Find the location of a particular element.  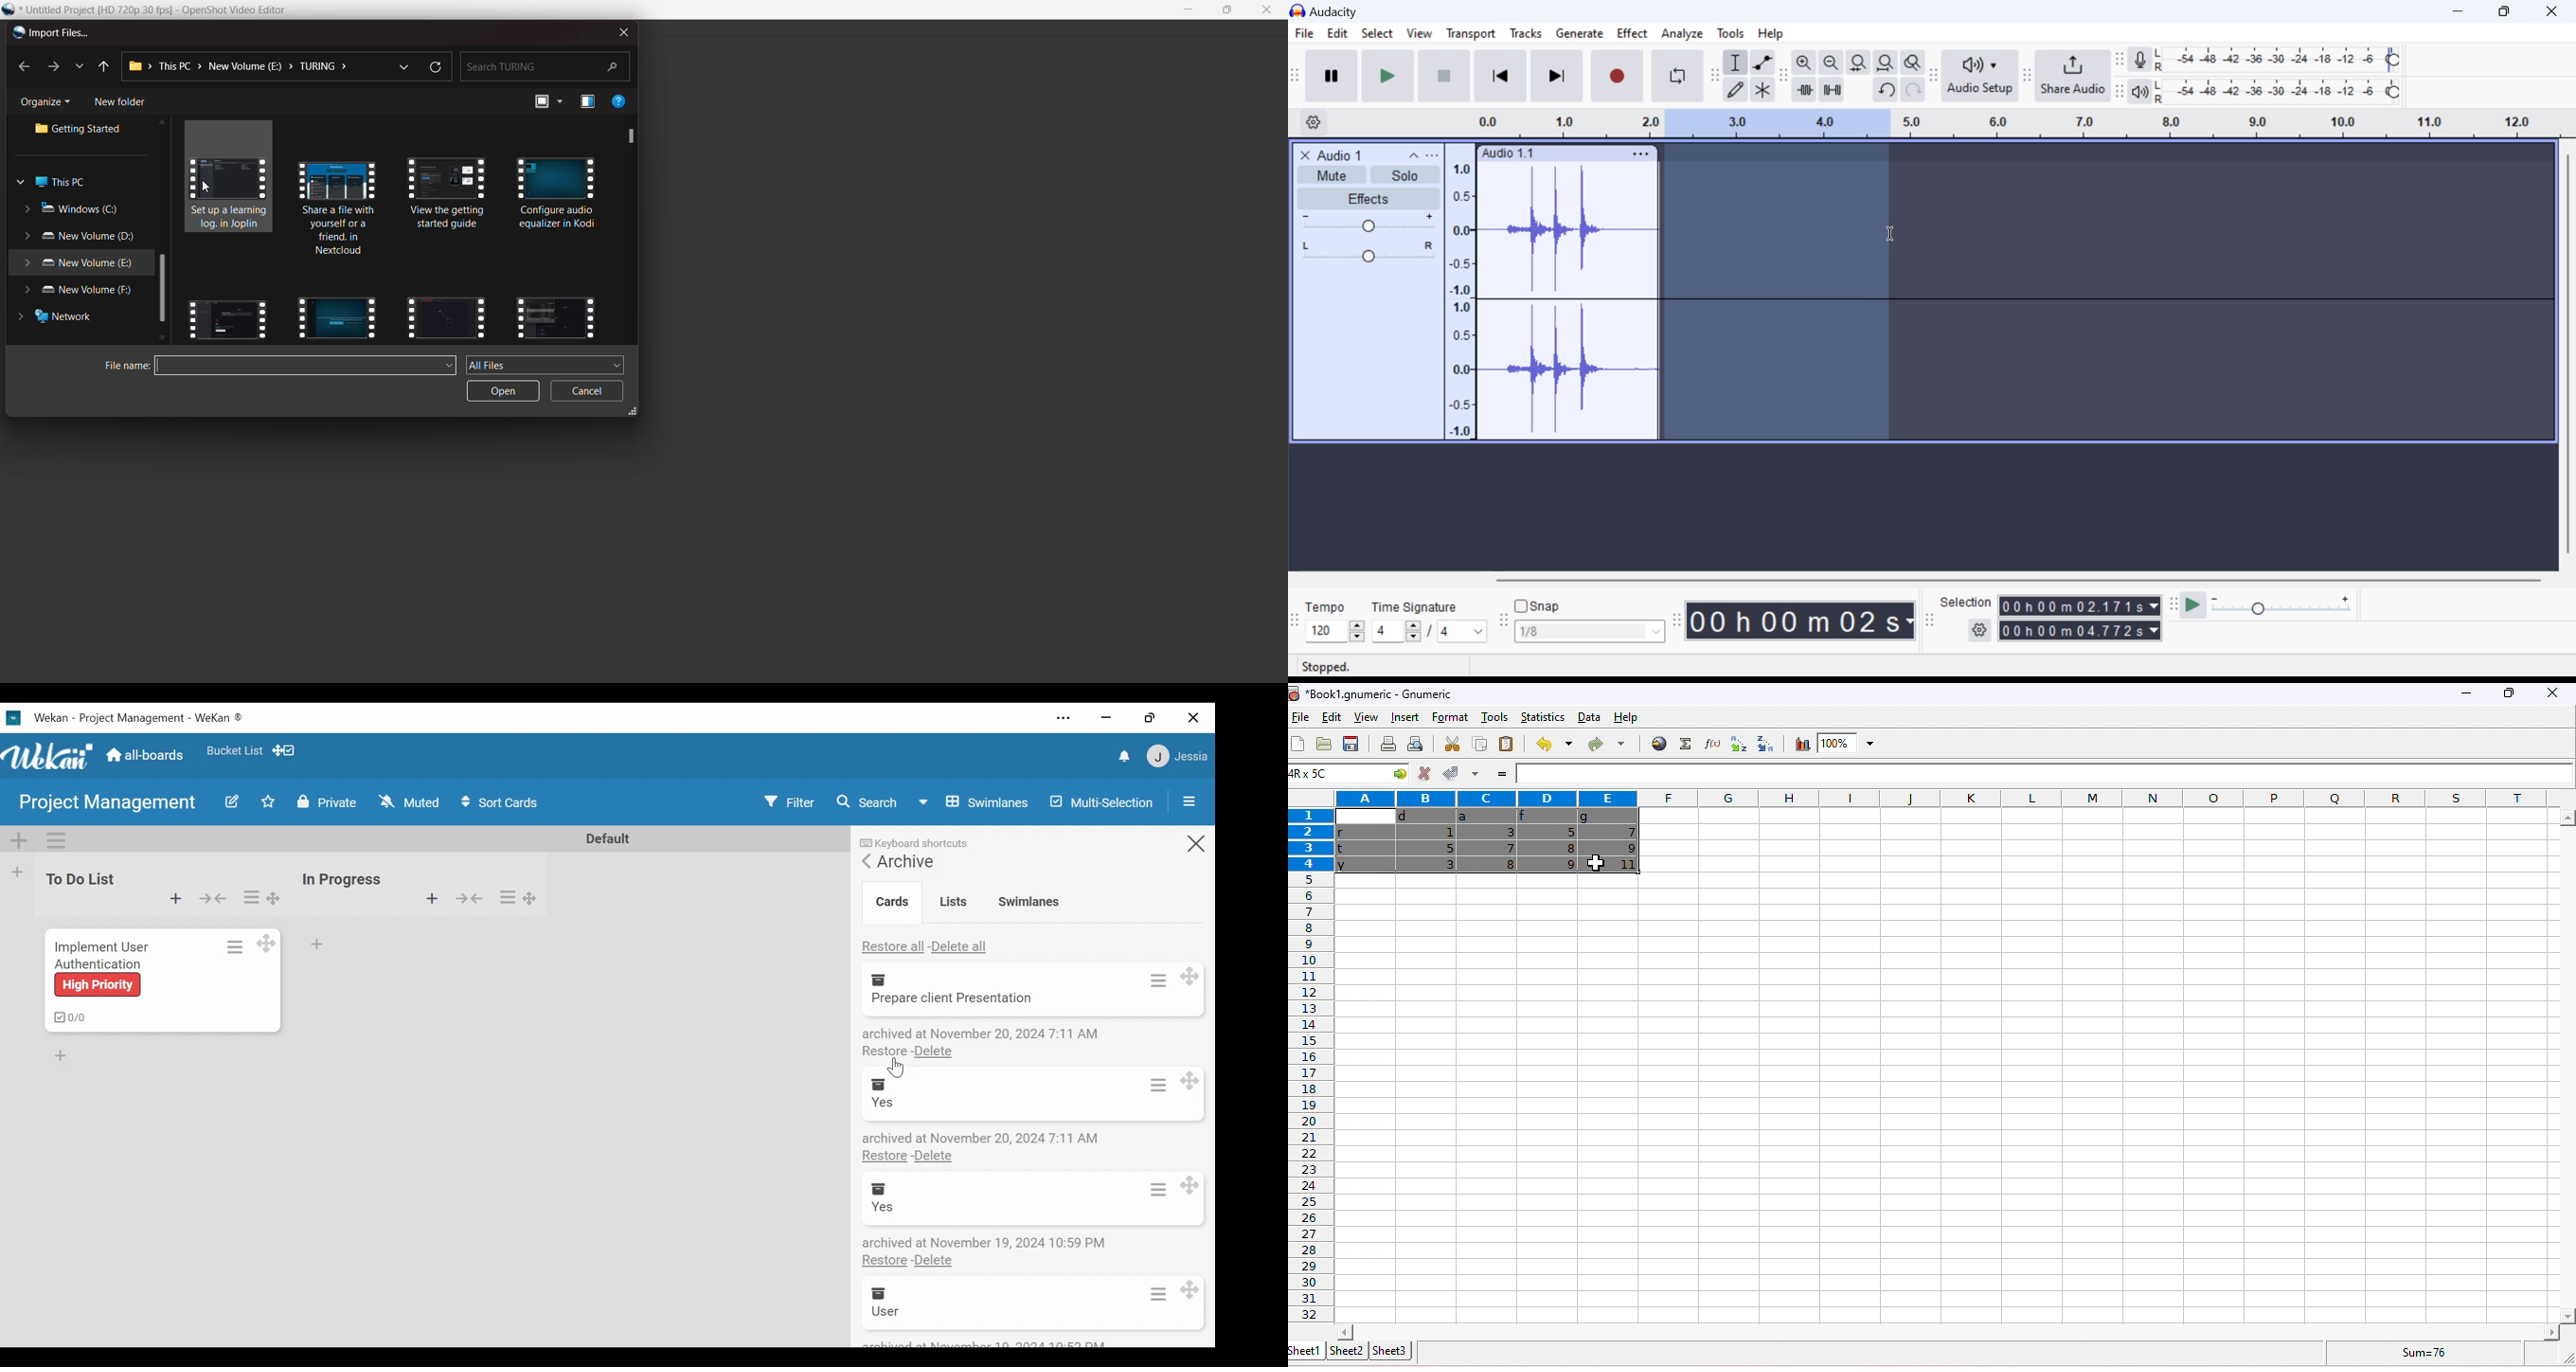

chart is located at coordinates (1800, 745).